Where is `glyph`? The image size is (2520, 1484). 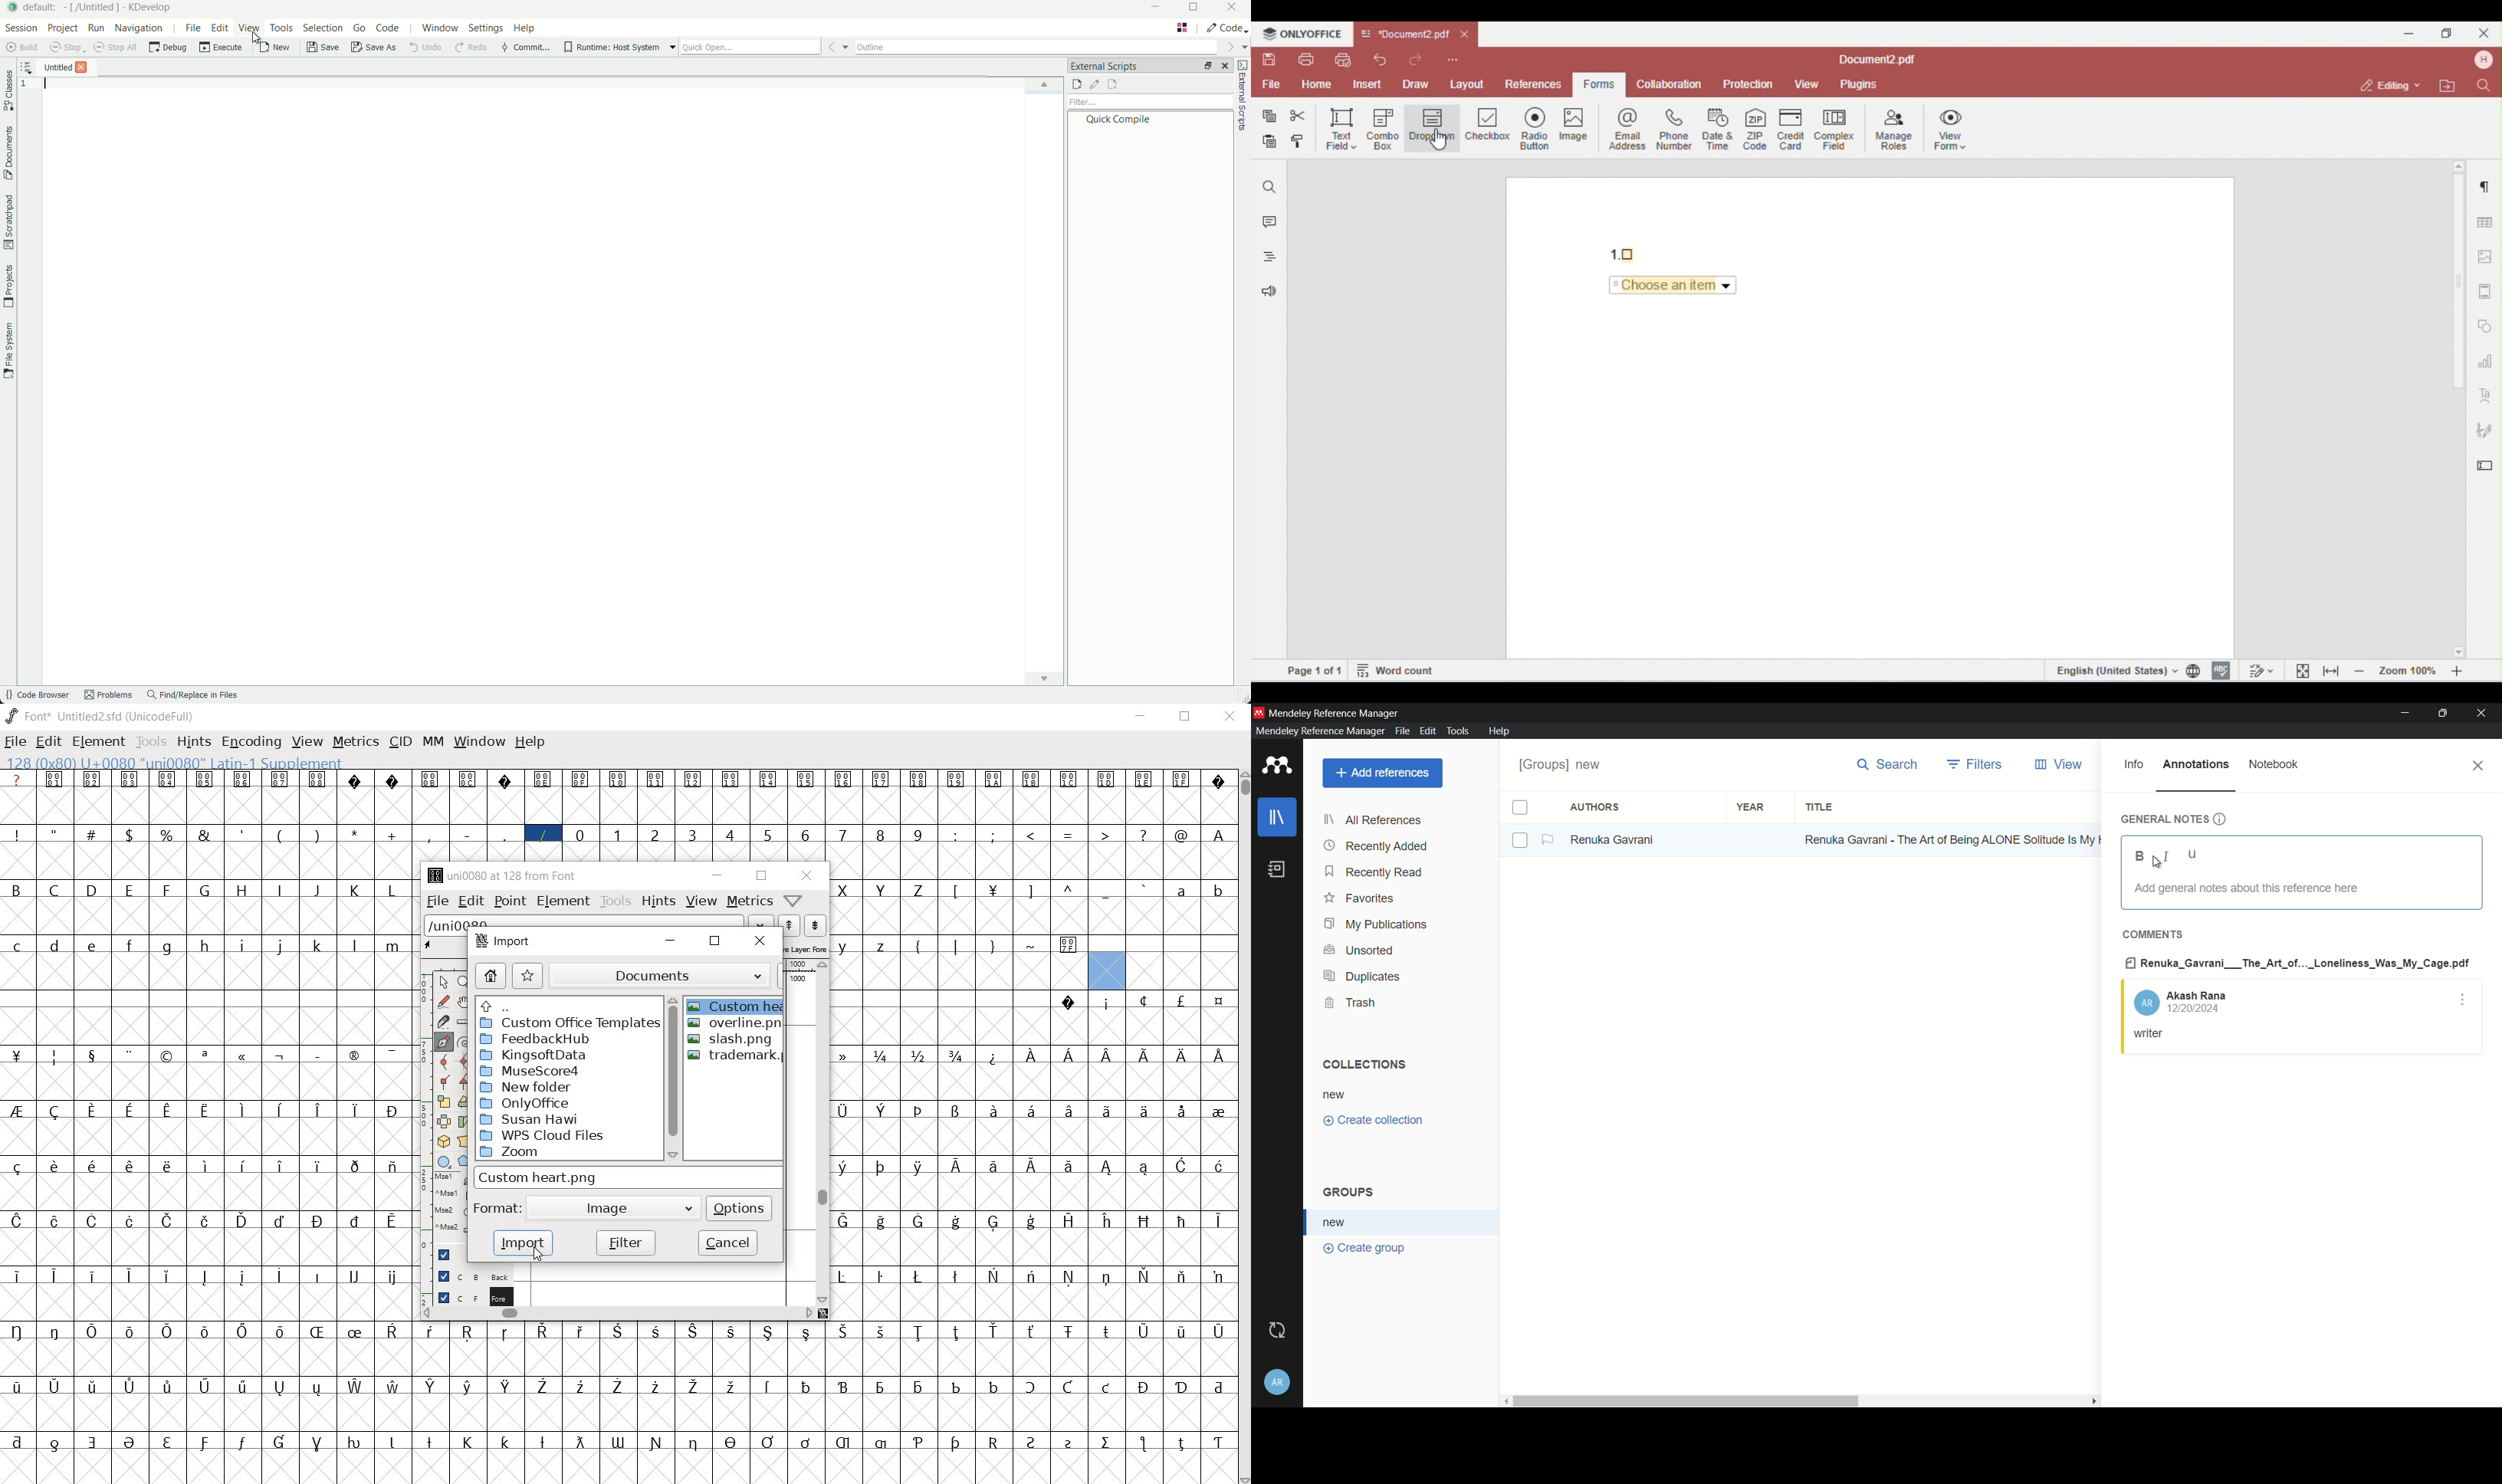
glyph is located at coordinates (319, 1056).